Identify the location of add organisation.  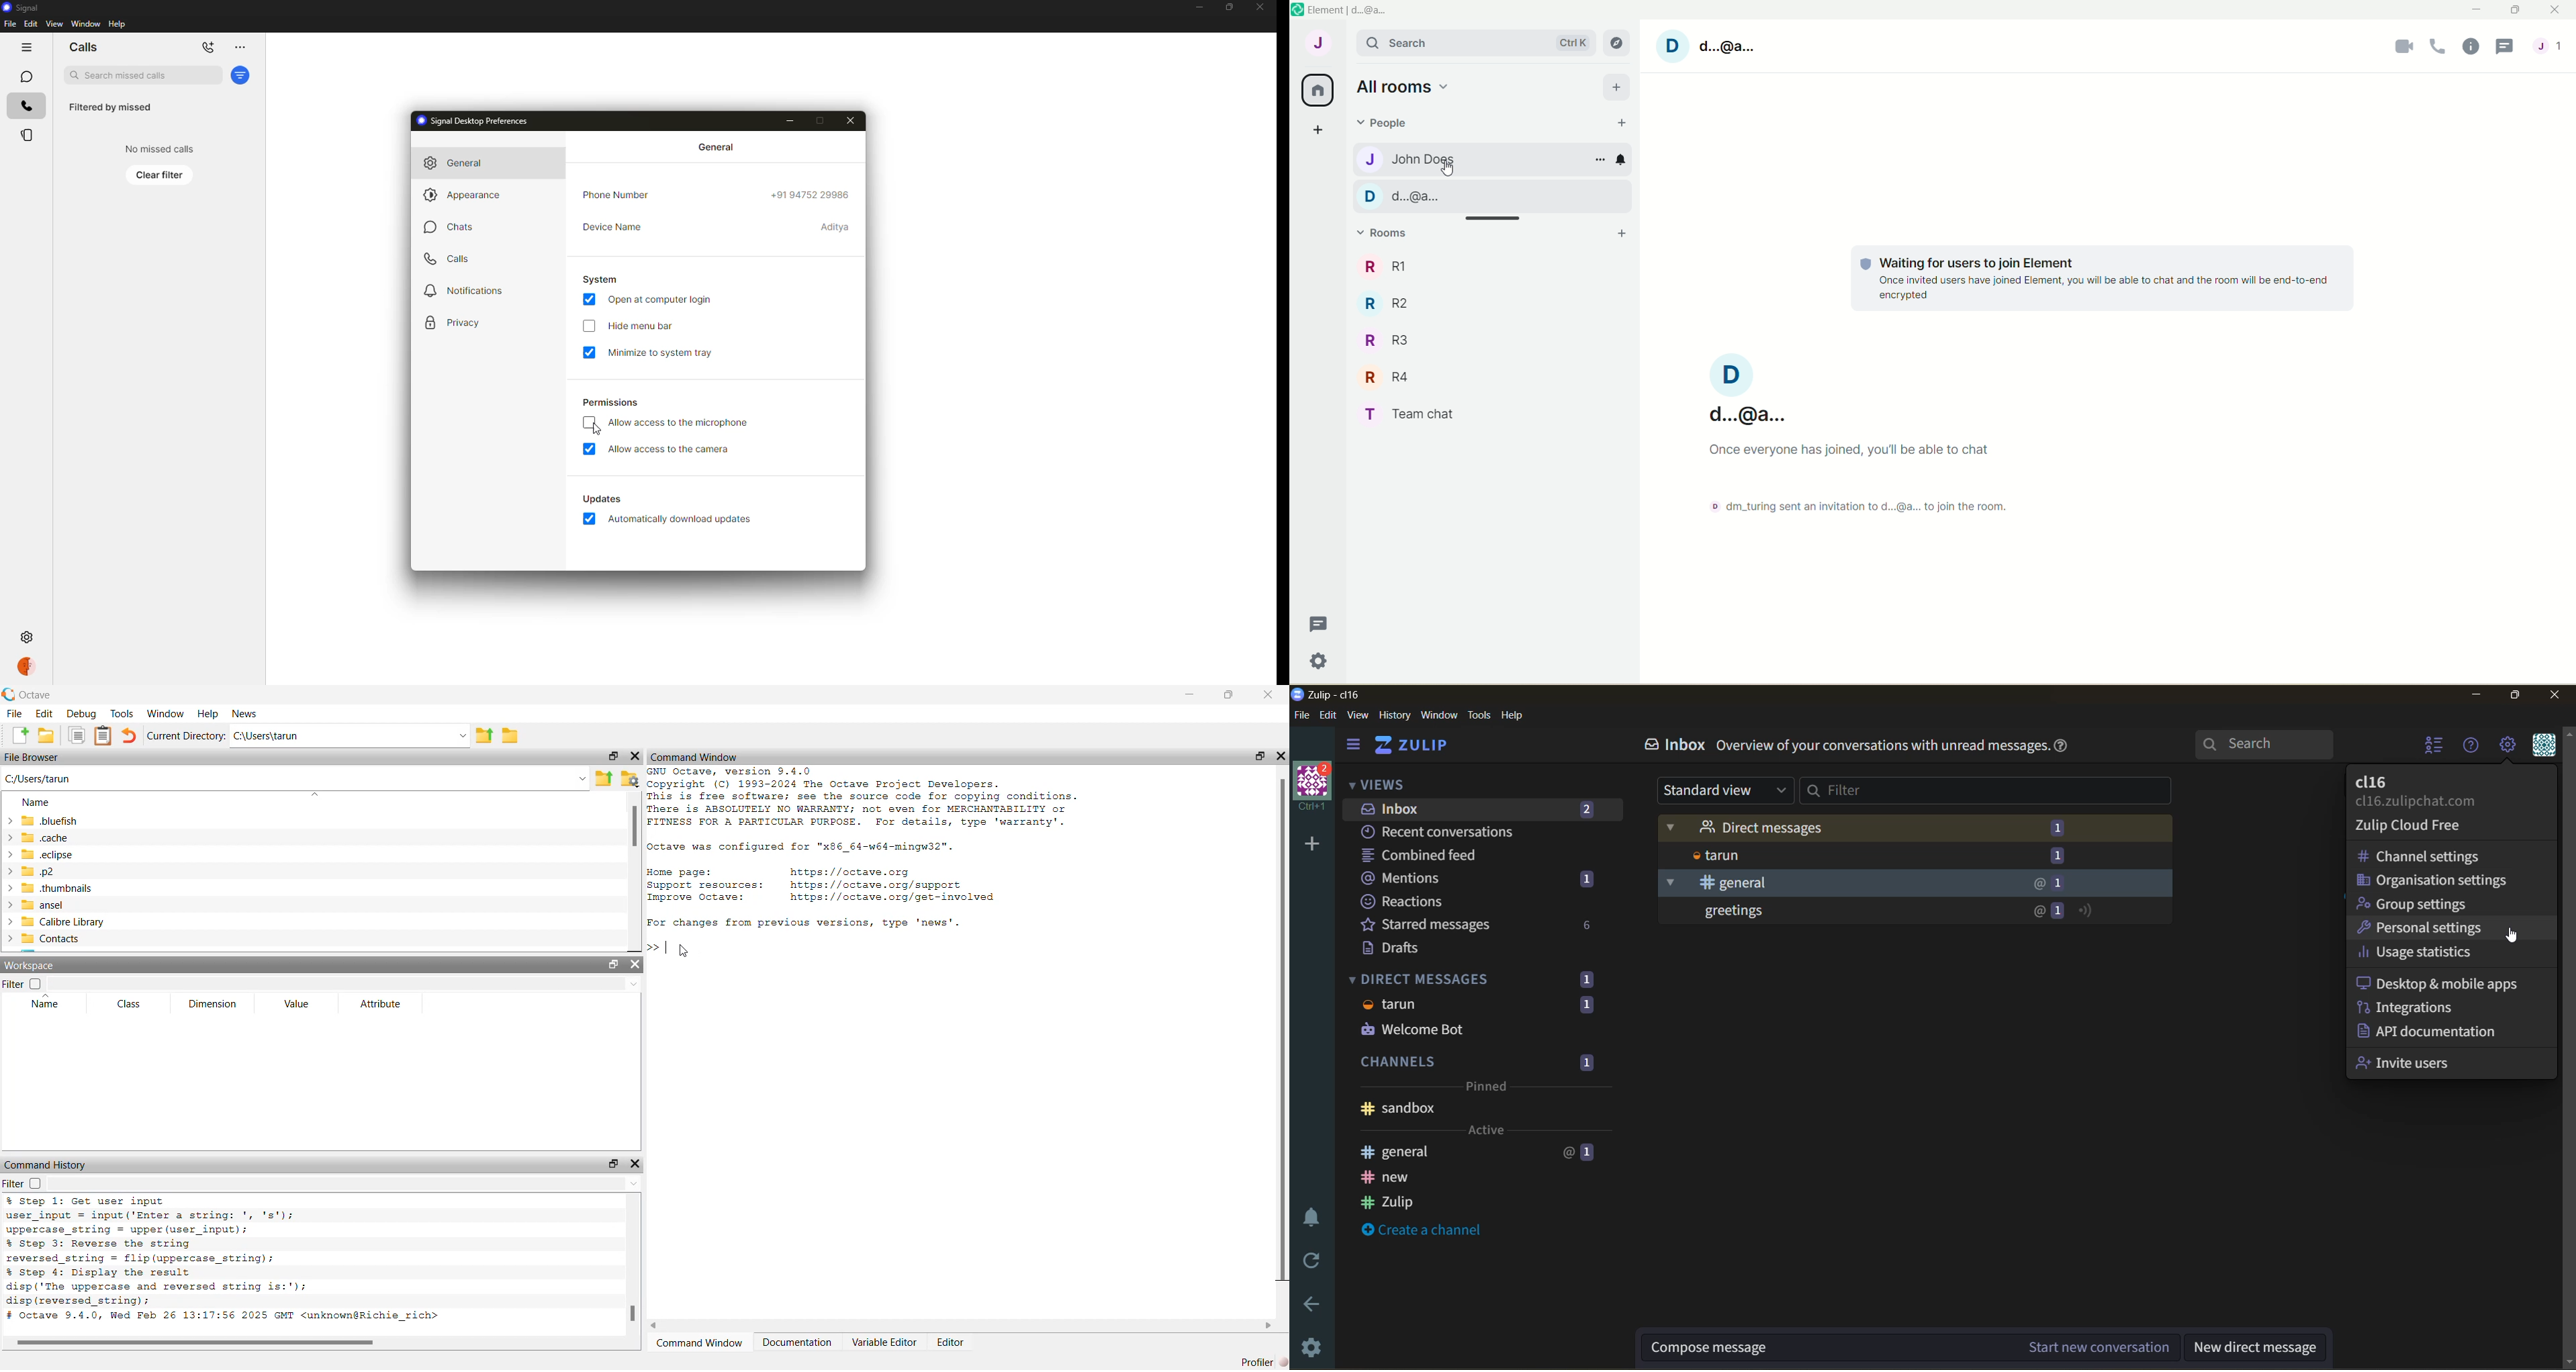
(1310, 844).